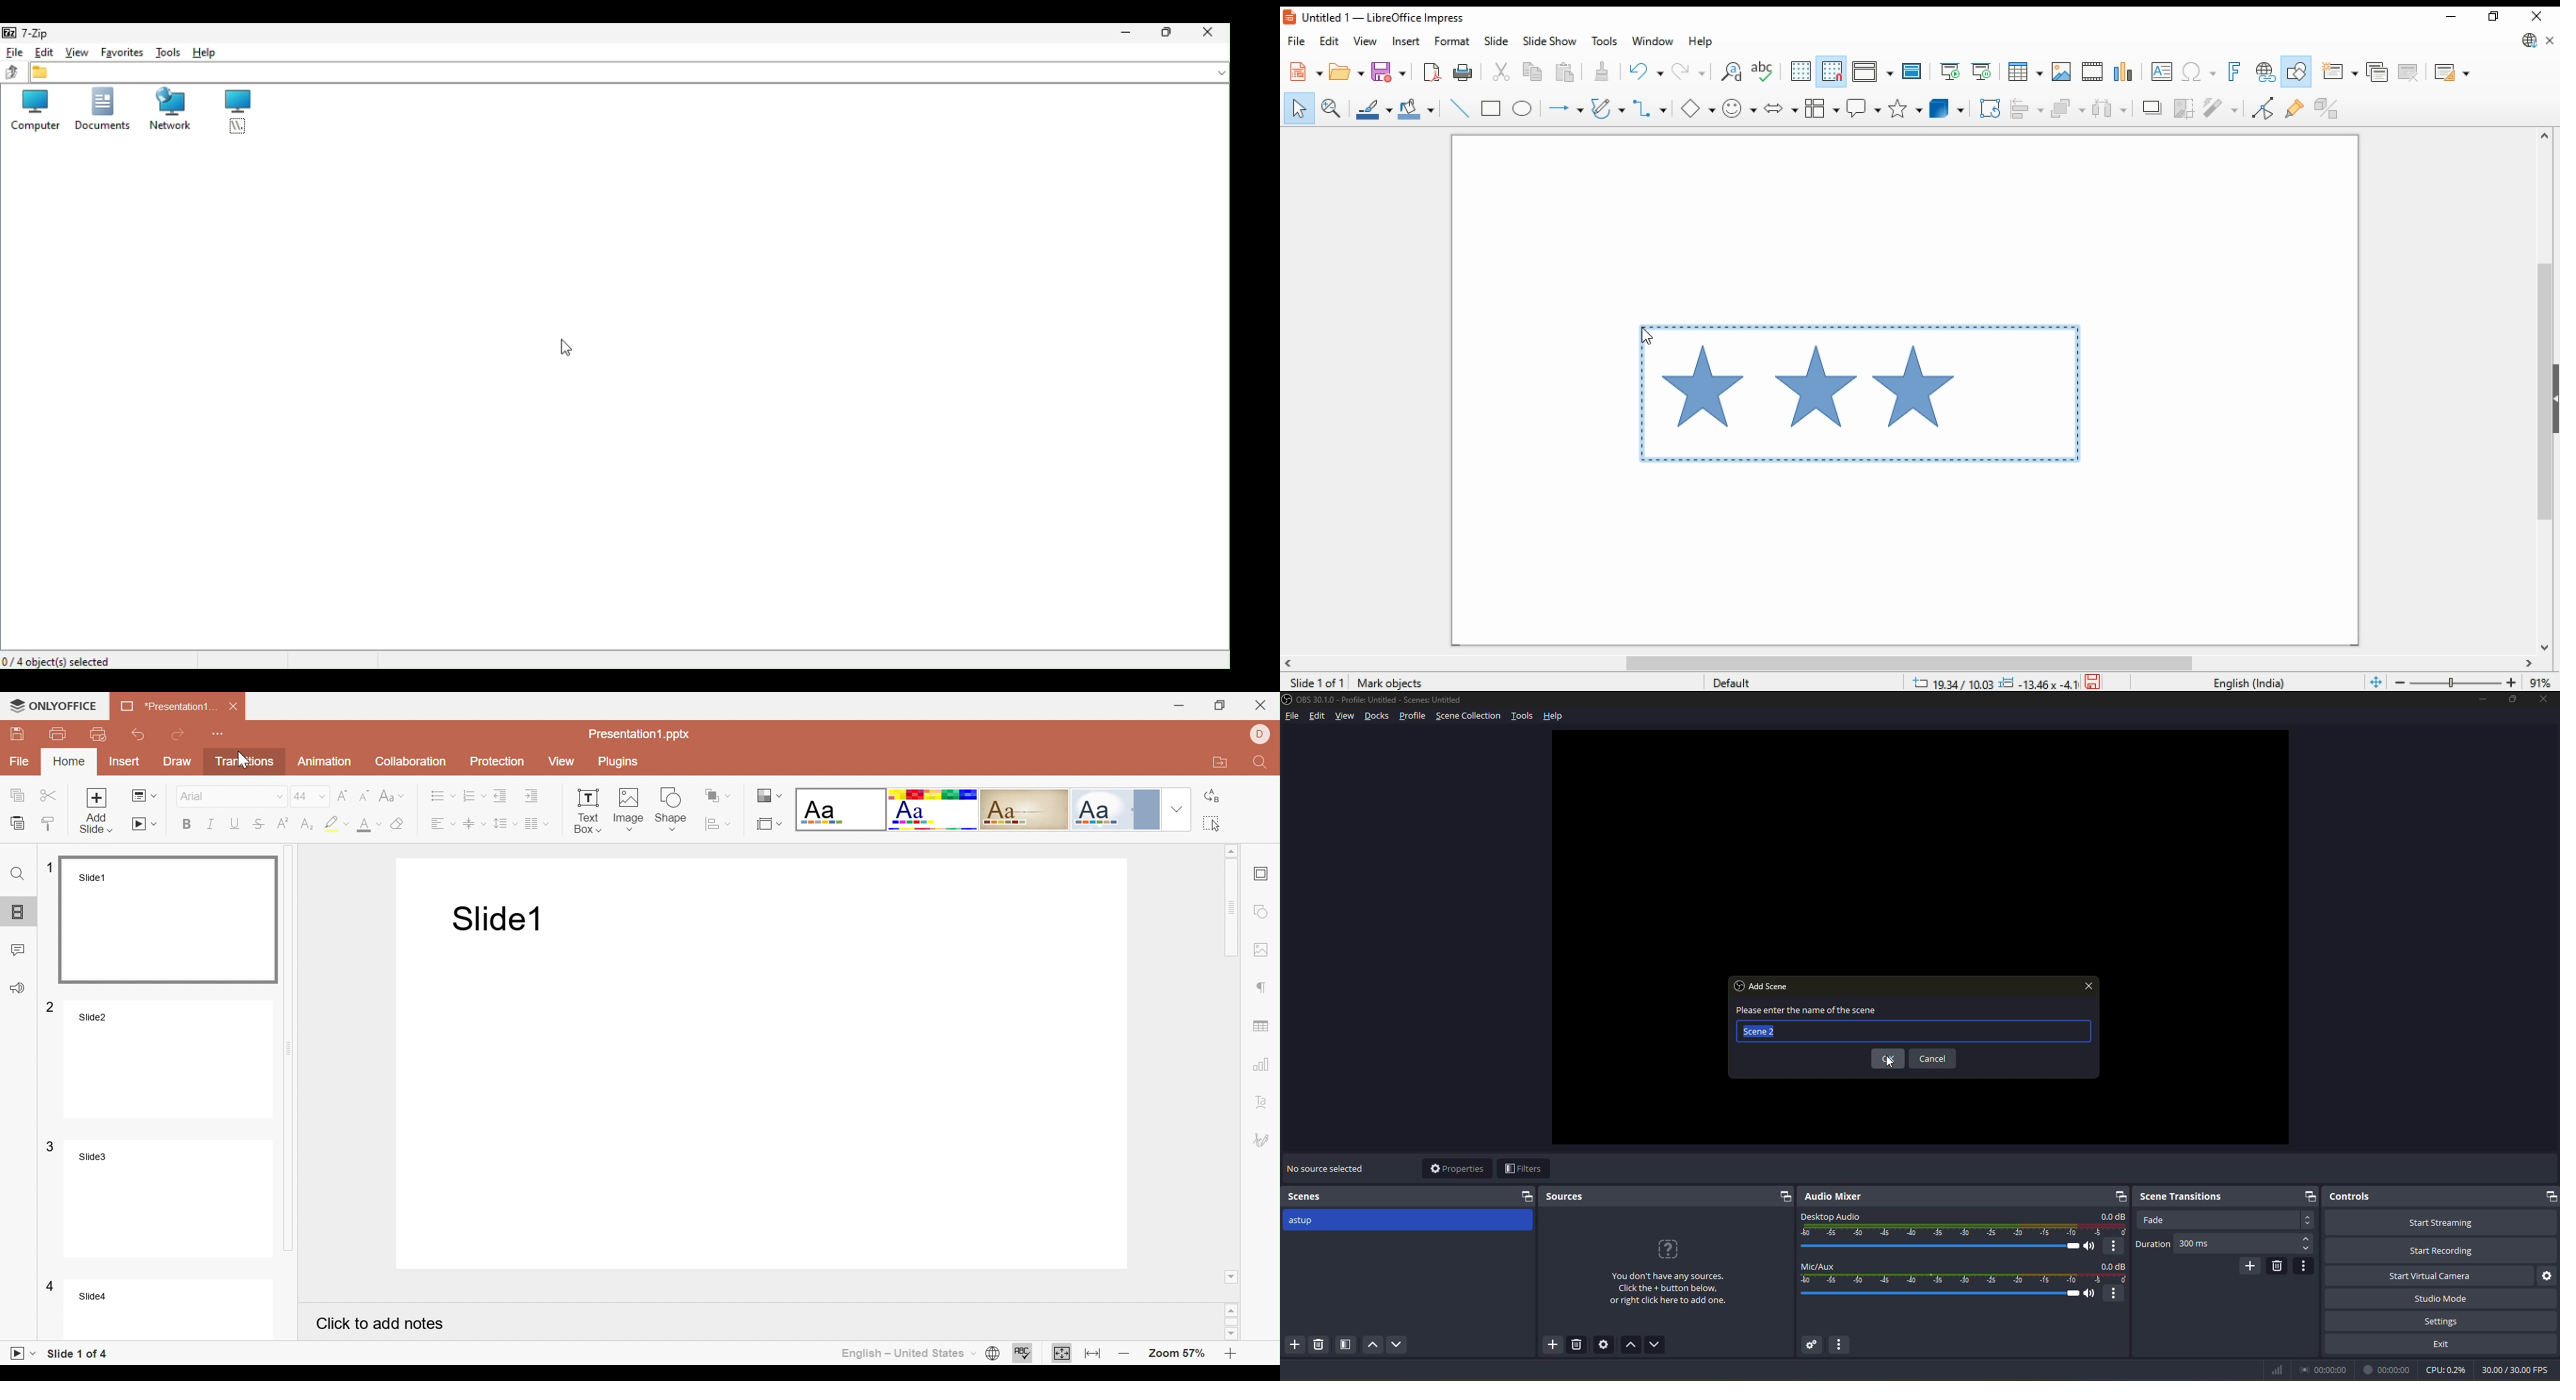 The width and height of the screenshot is (2576, 1400). Describe the element at coordinates (1964, 1230) in the screenshot. I see `audio level` at that location.